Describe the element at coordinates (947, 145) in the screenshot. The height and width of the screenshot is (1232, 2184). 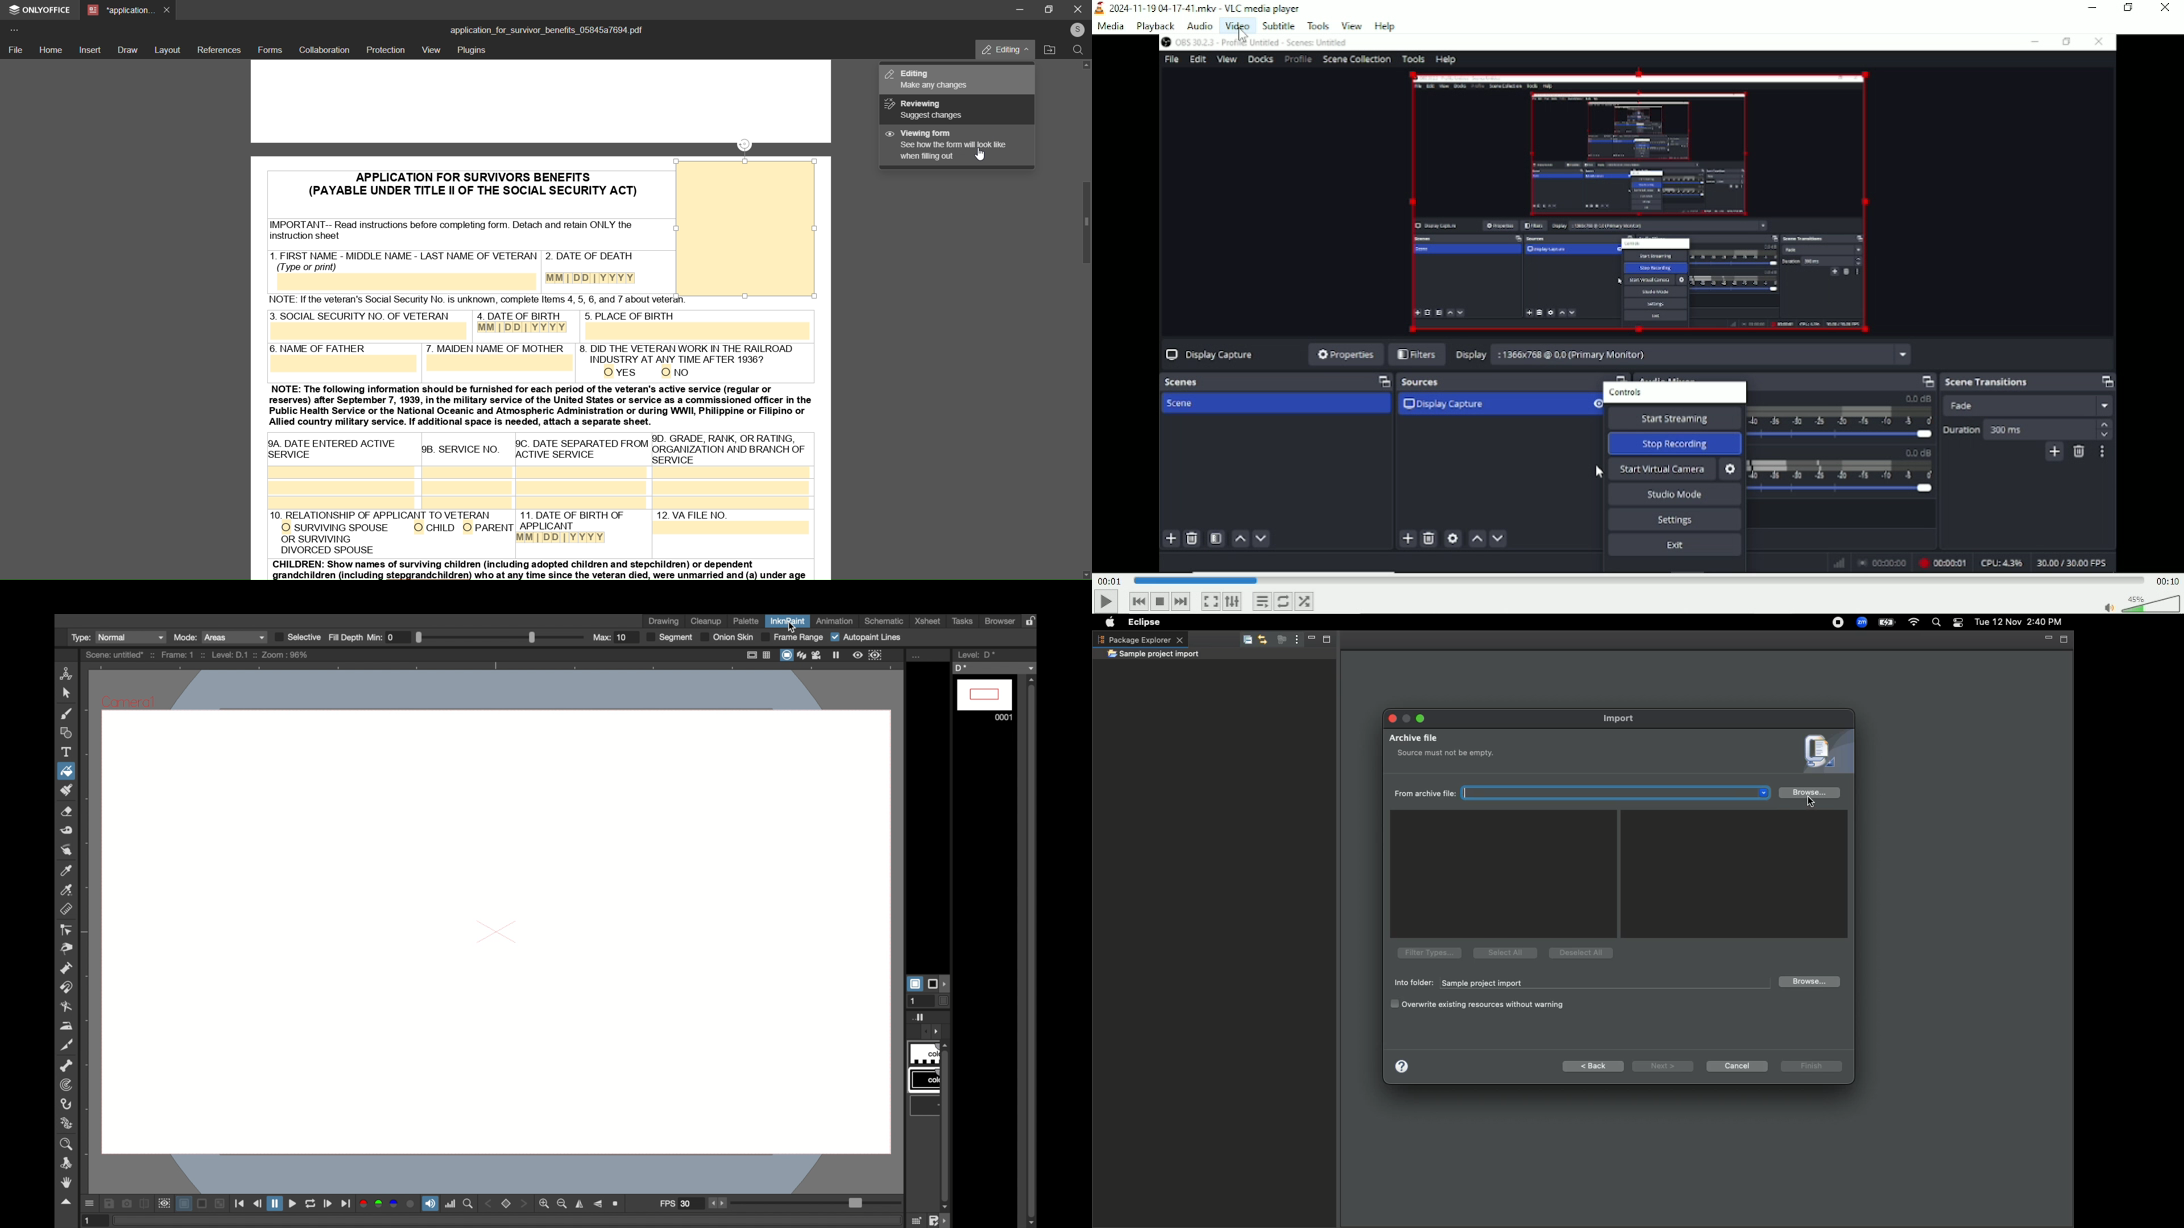
I see `viewing form` at that location.